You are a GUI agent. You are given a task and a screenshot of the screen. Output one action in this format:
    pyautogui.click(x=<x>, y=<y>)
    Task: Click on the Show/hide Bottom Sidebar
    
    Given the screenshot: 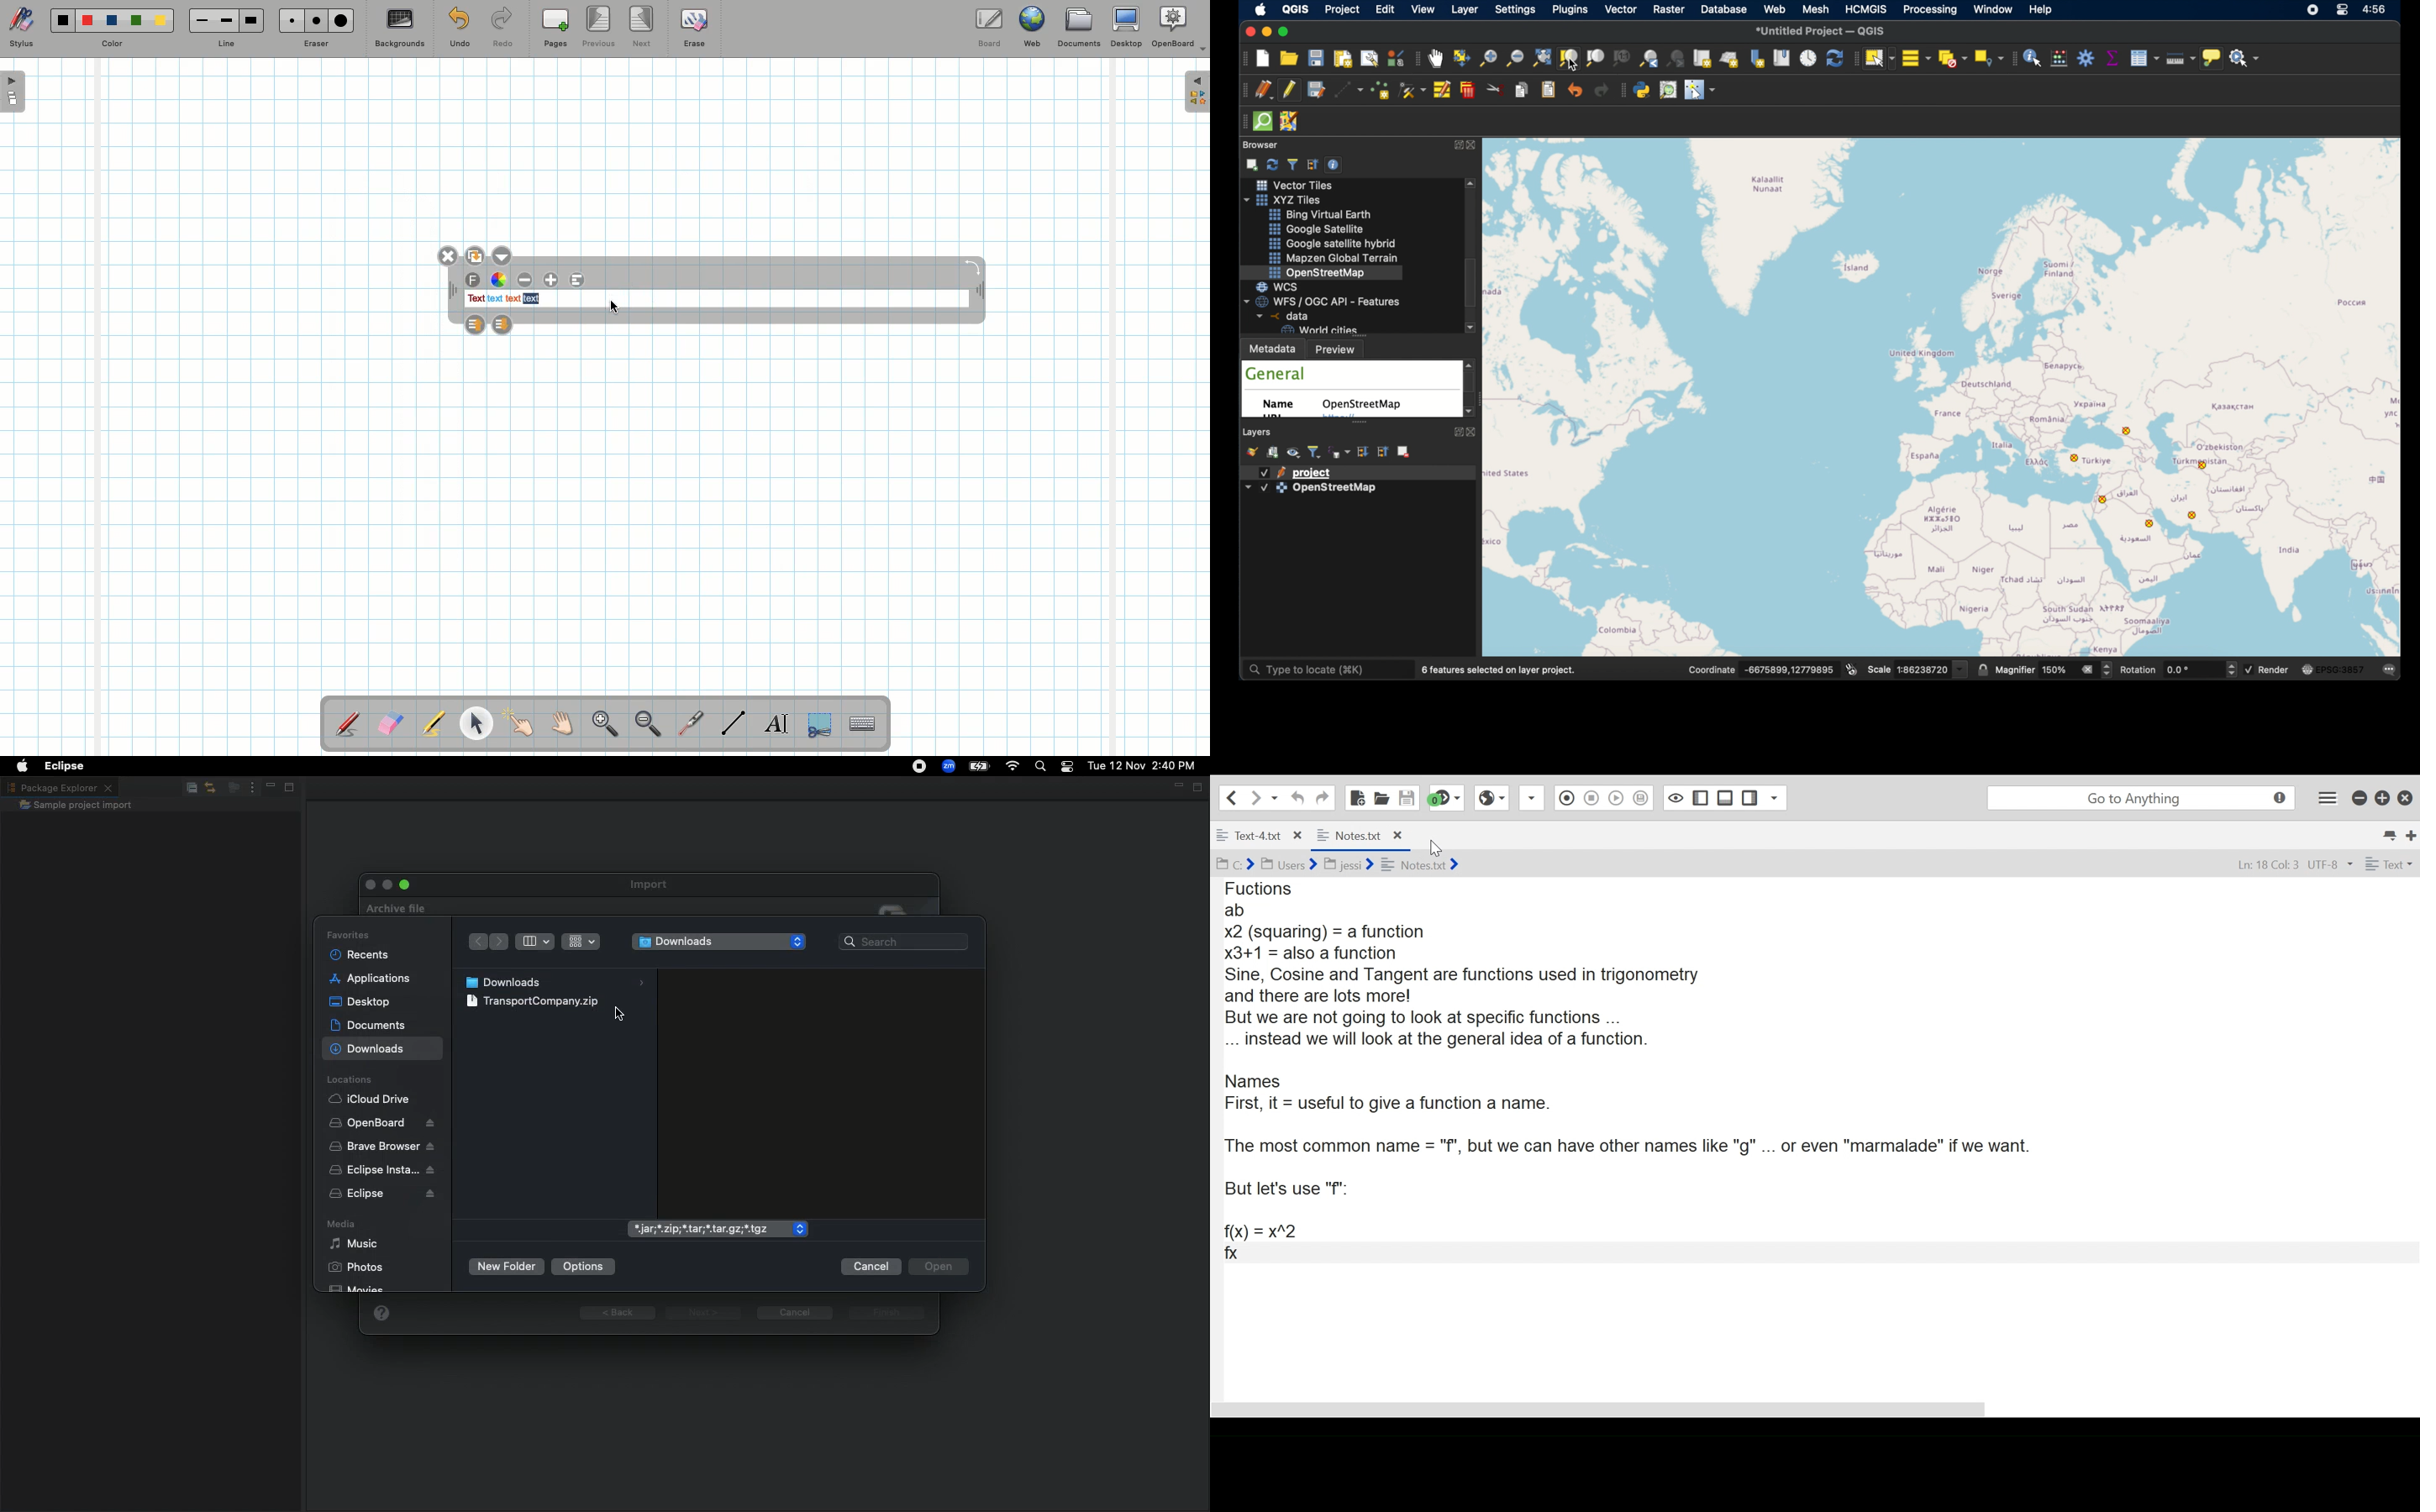 What is the action you would take?
    pyautogui.click(x=1725, y=798)
    